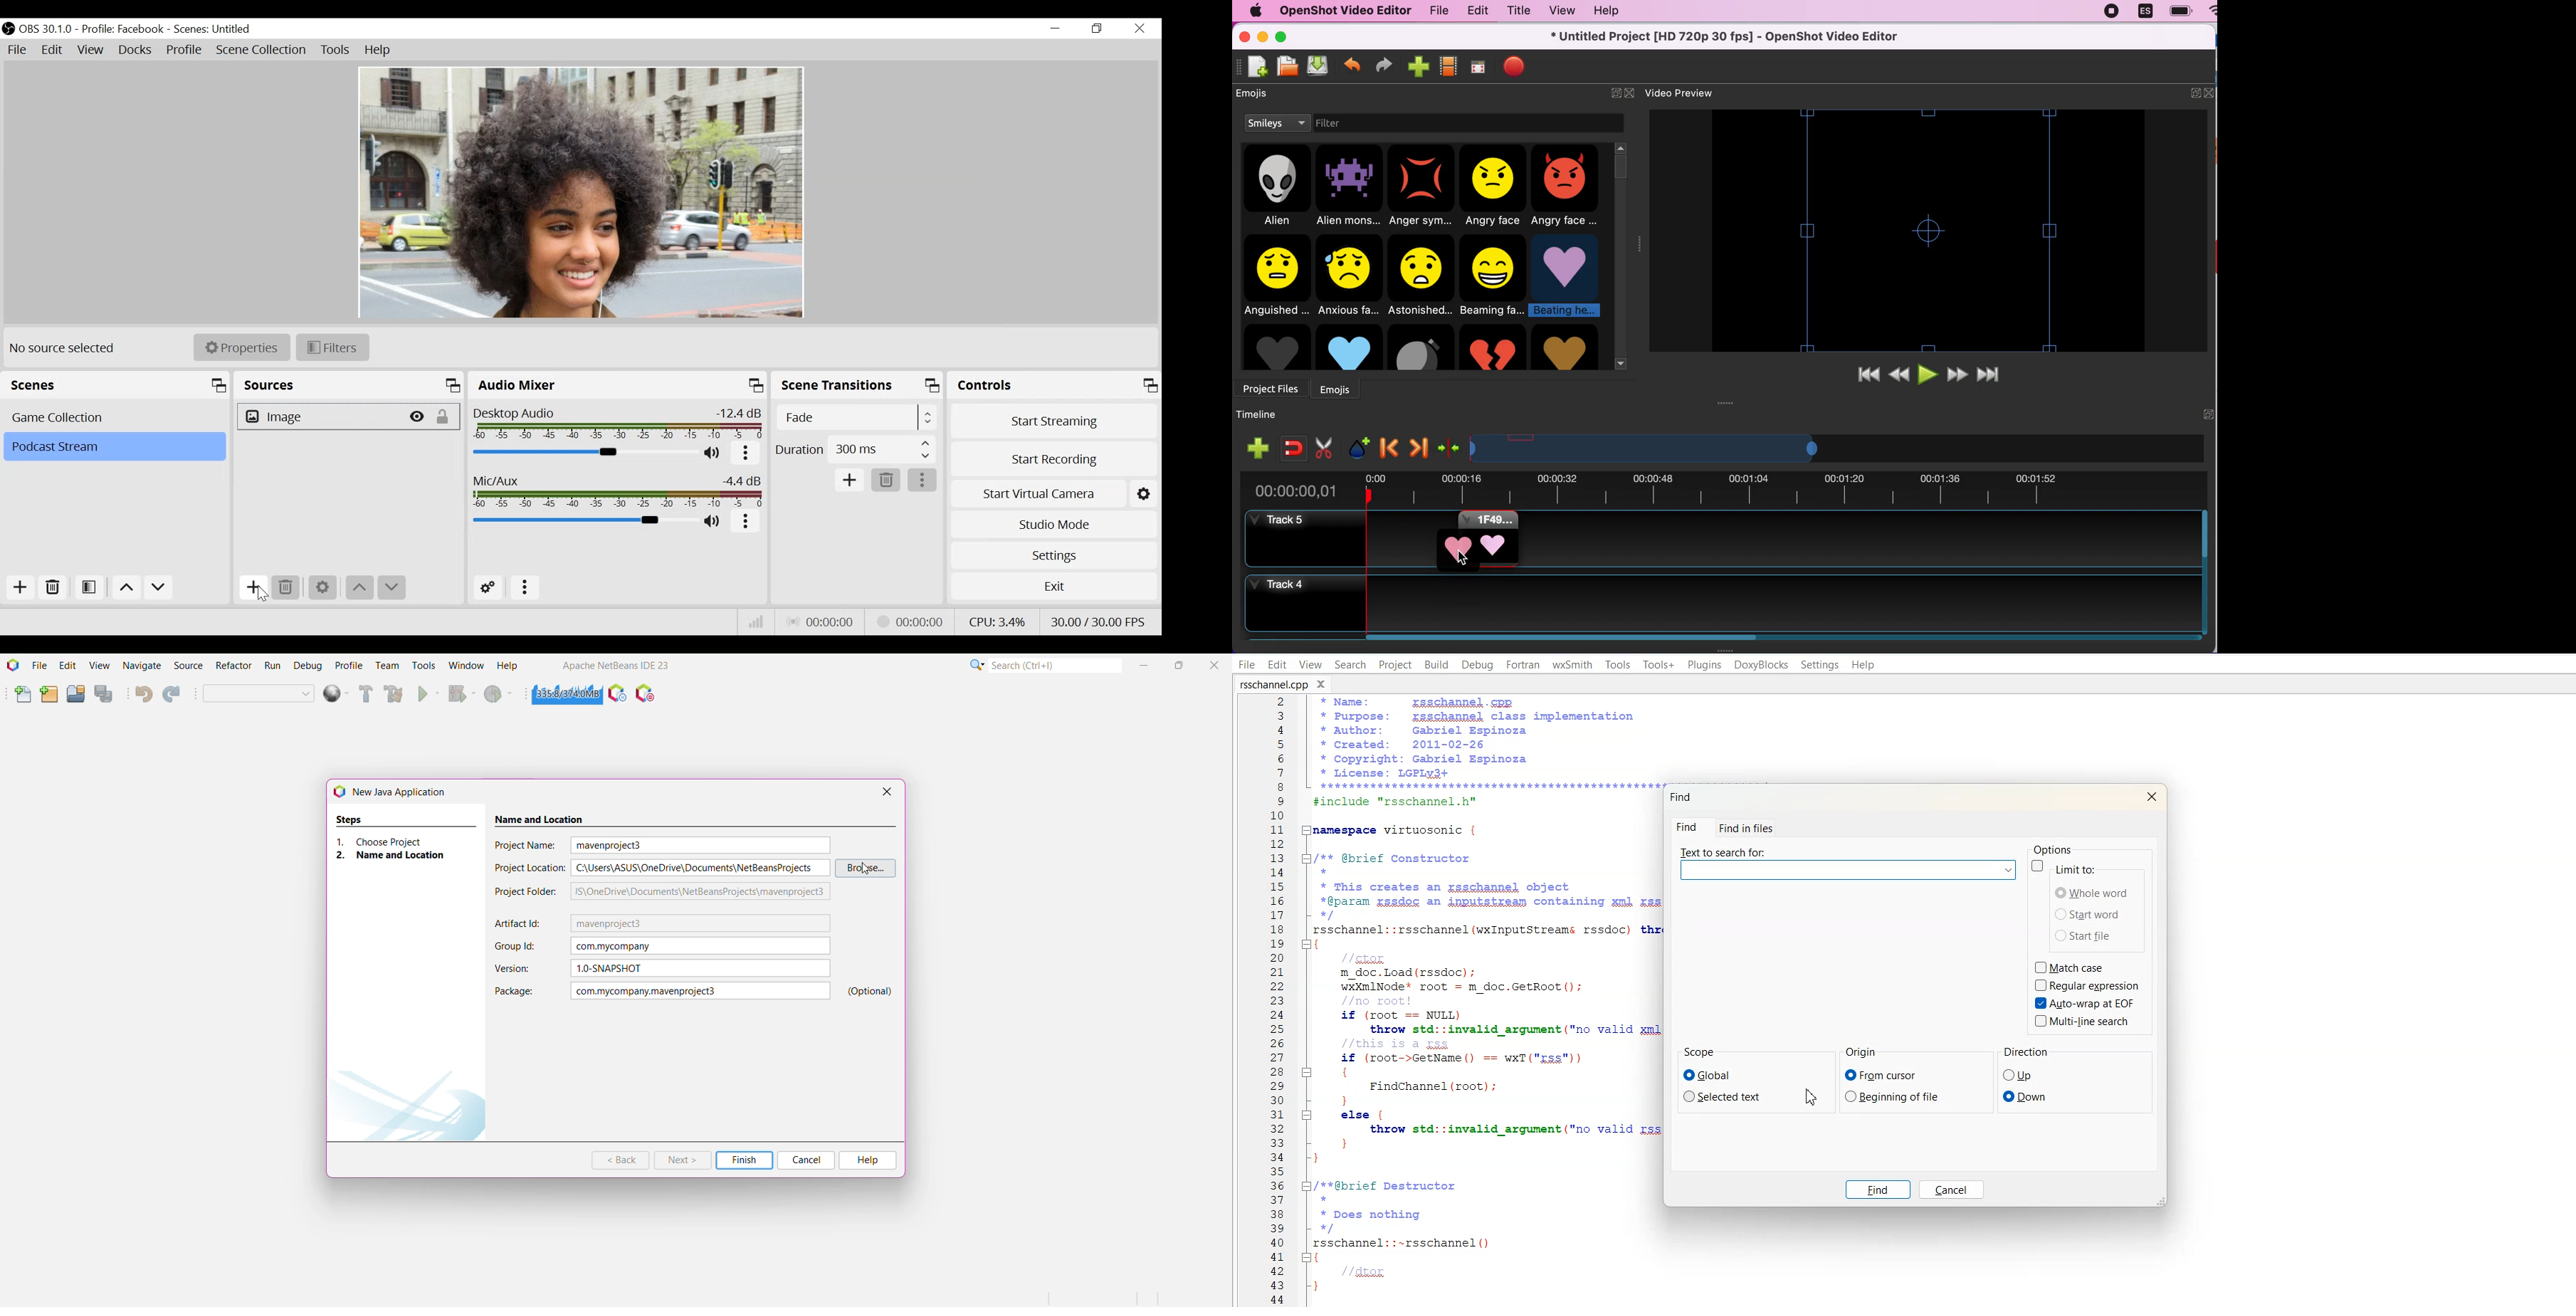 This screenshot has height=1316, width=2576. What do you see at coordinates (114, 447) in the screenshot?
I see `Scene ` at bounding box center [114, 447].